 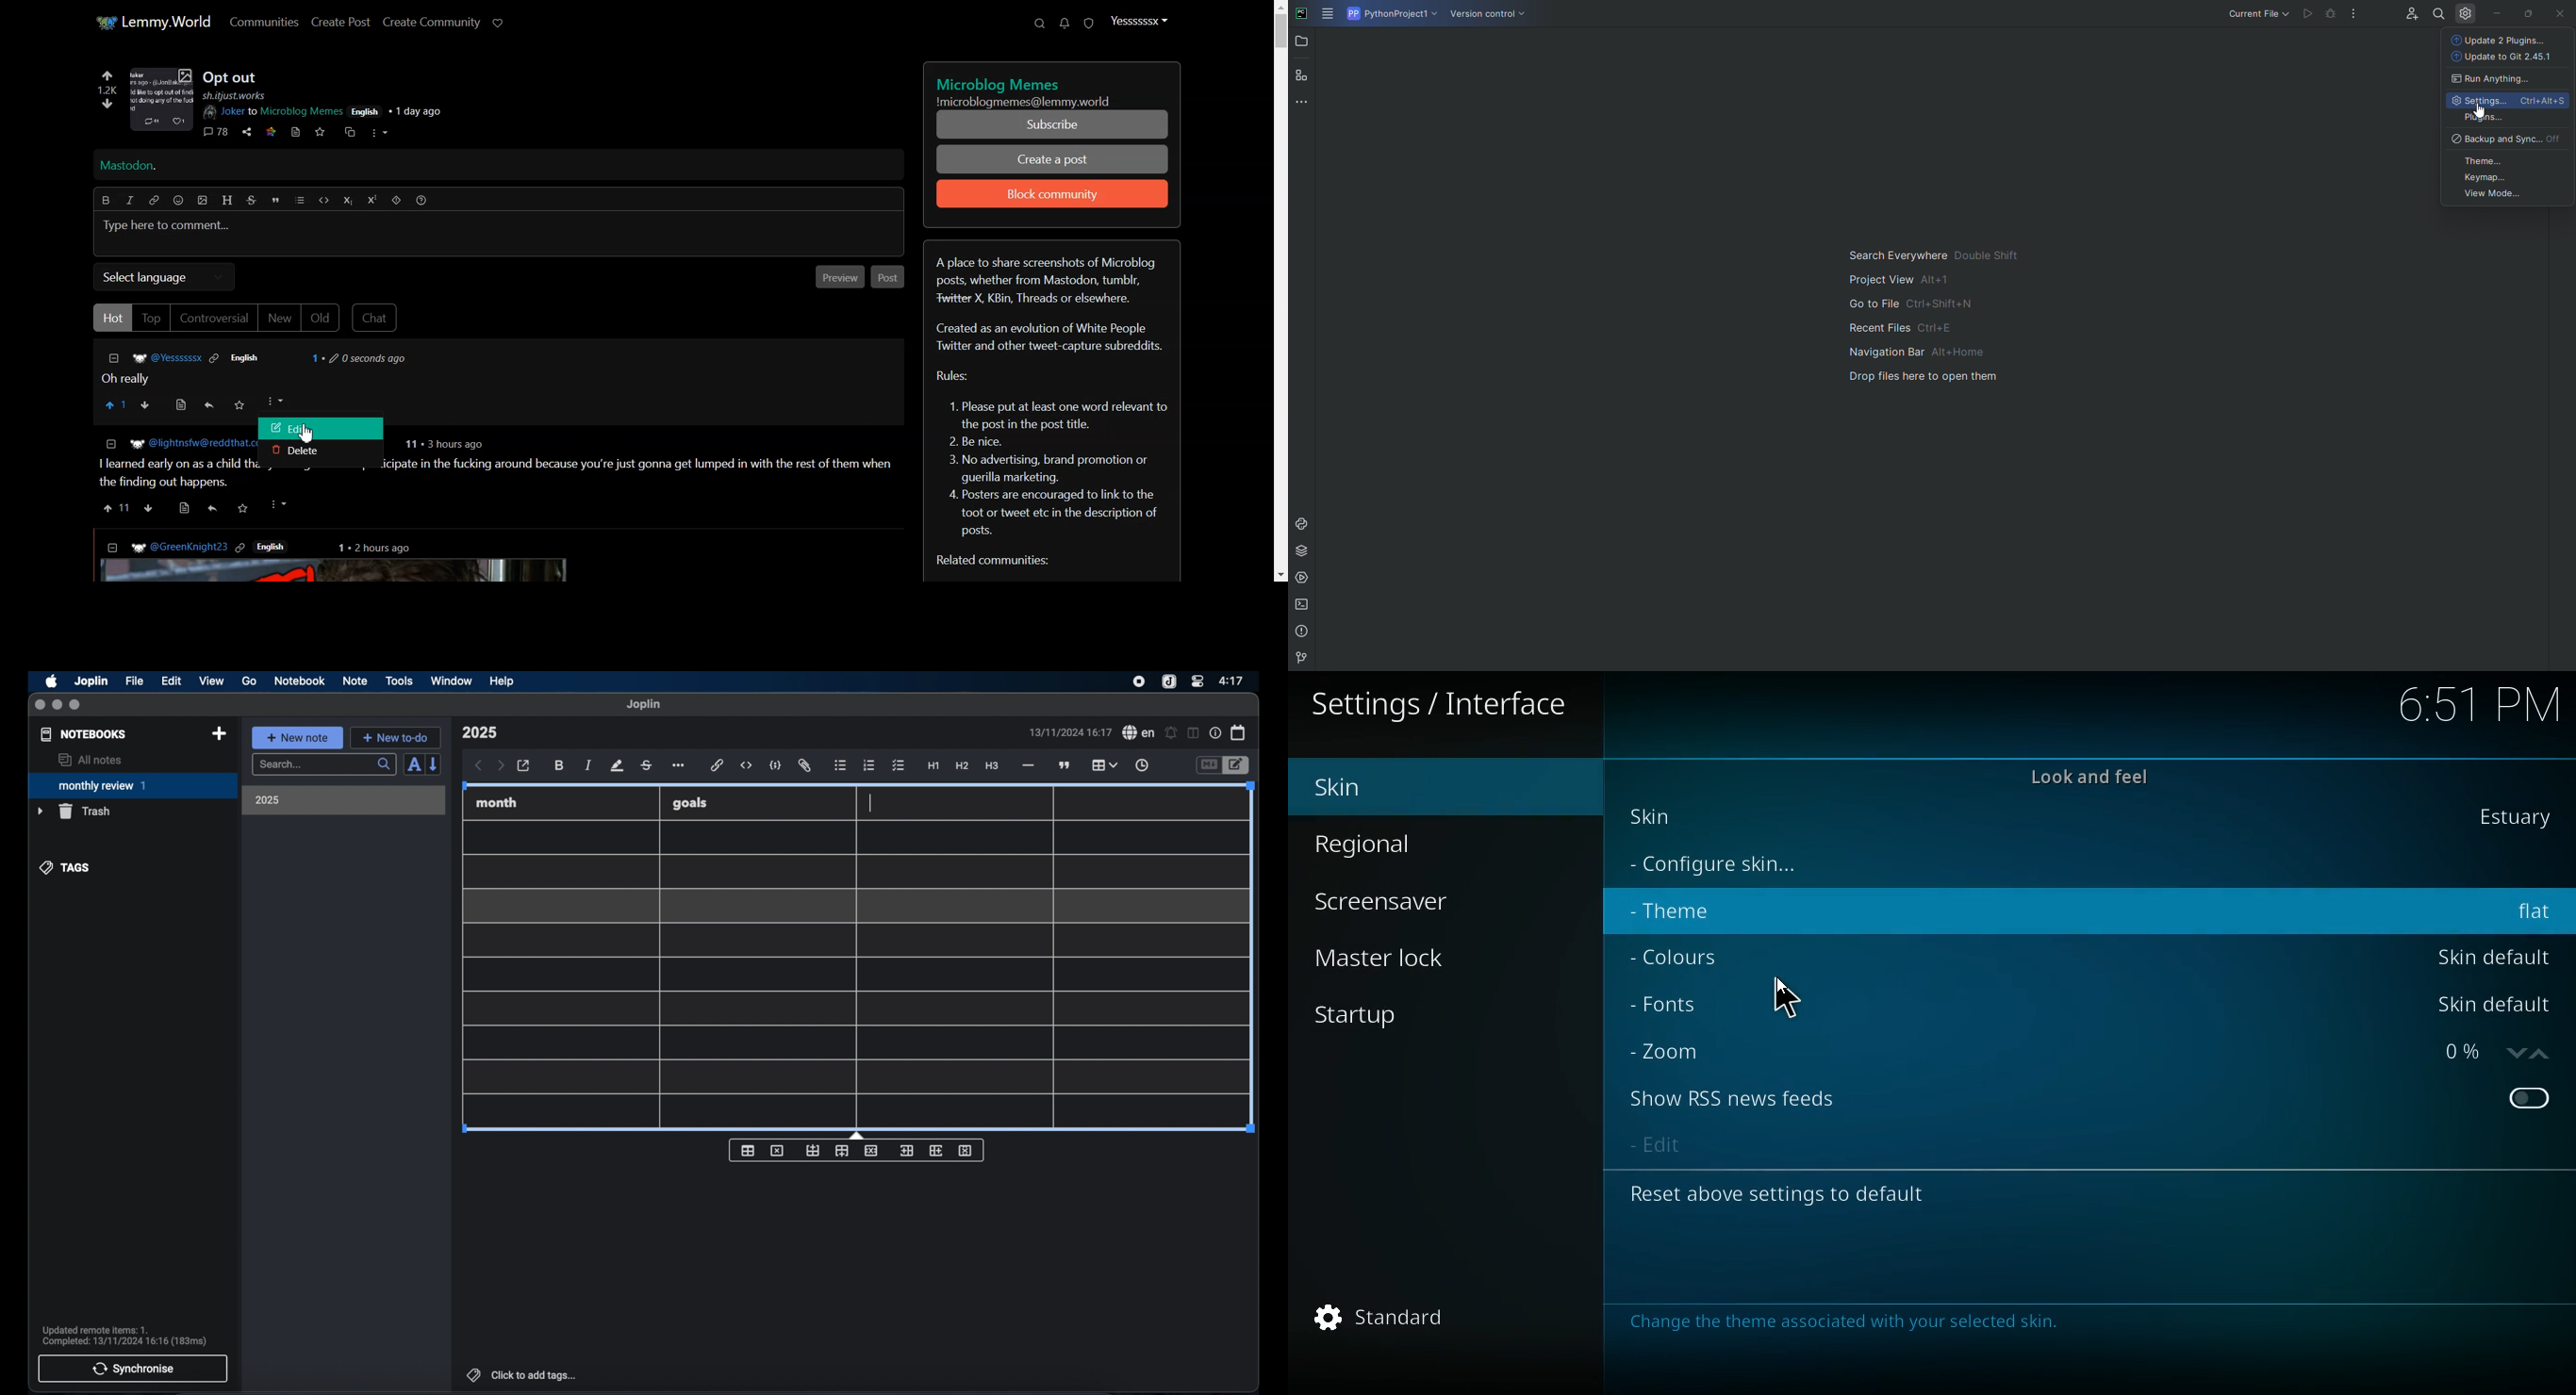 I want to click on reset, so click(x=1791, y=1197).